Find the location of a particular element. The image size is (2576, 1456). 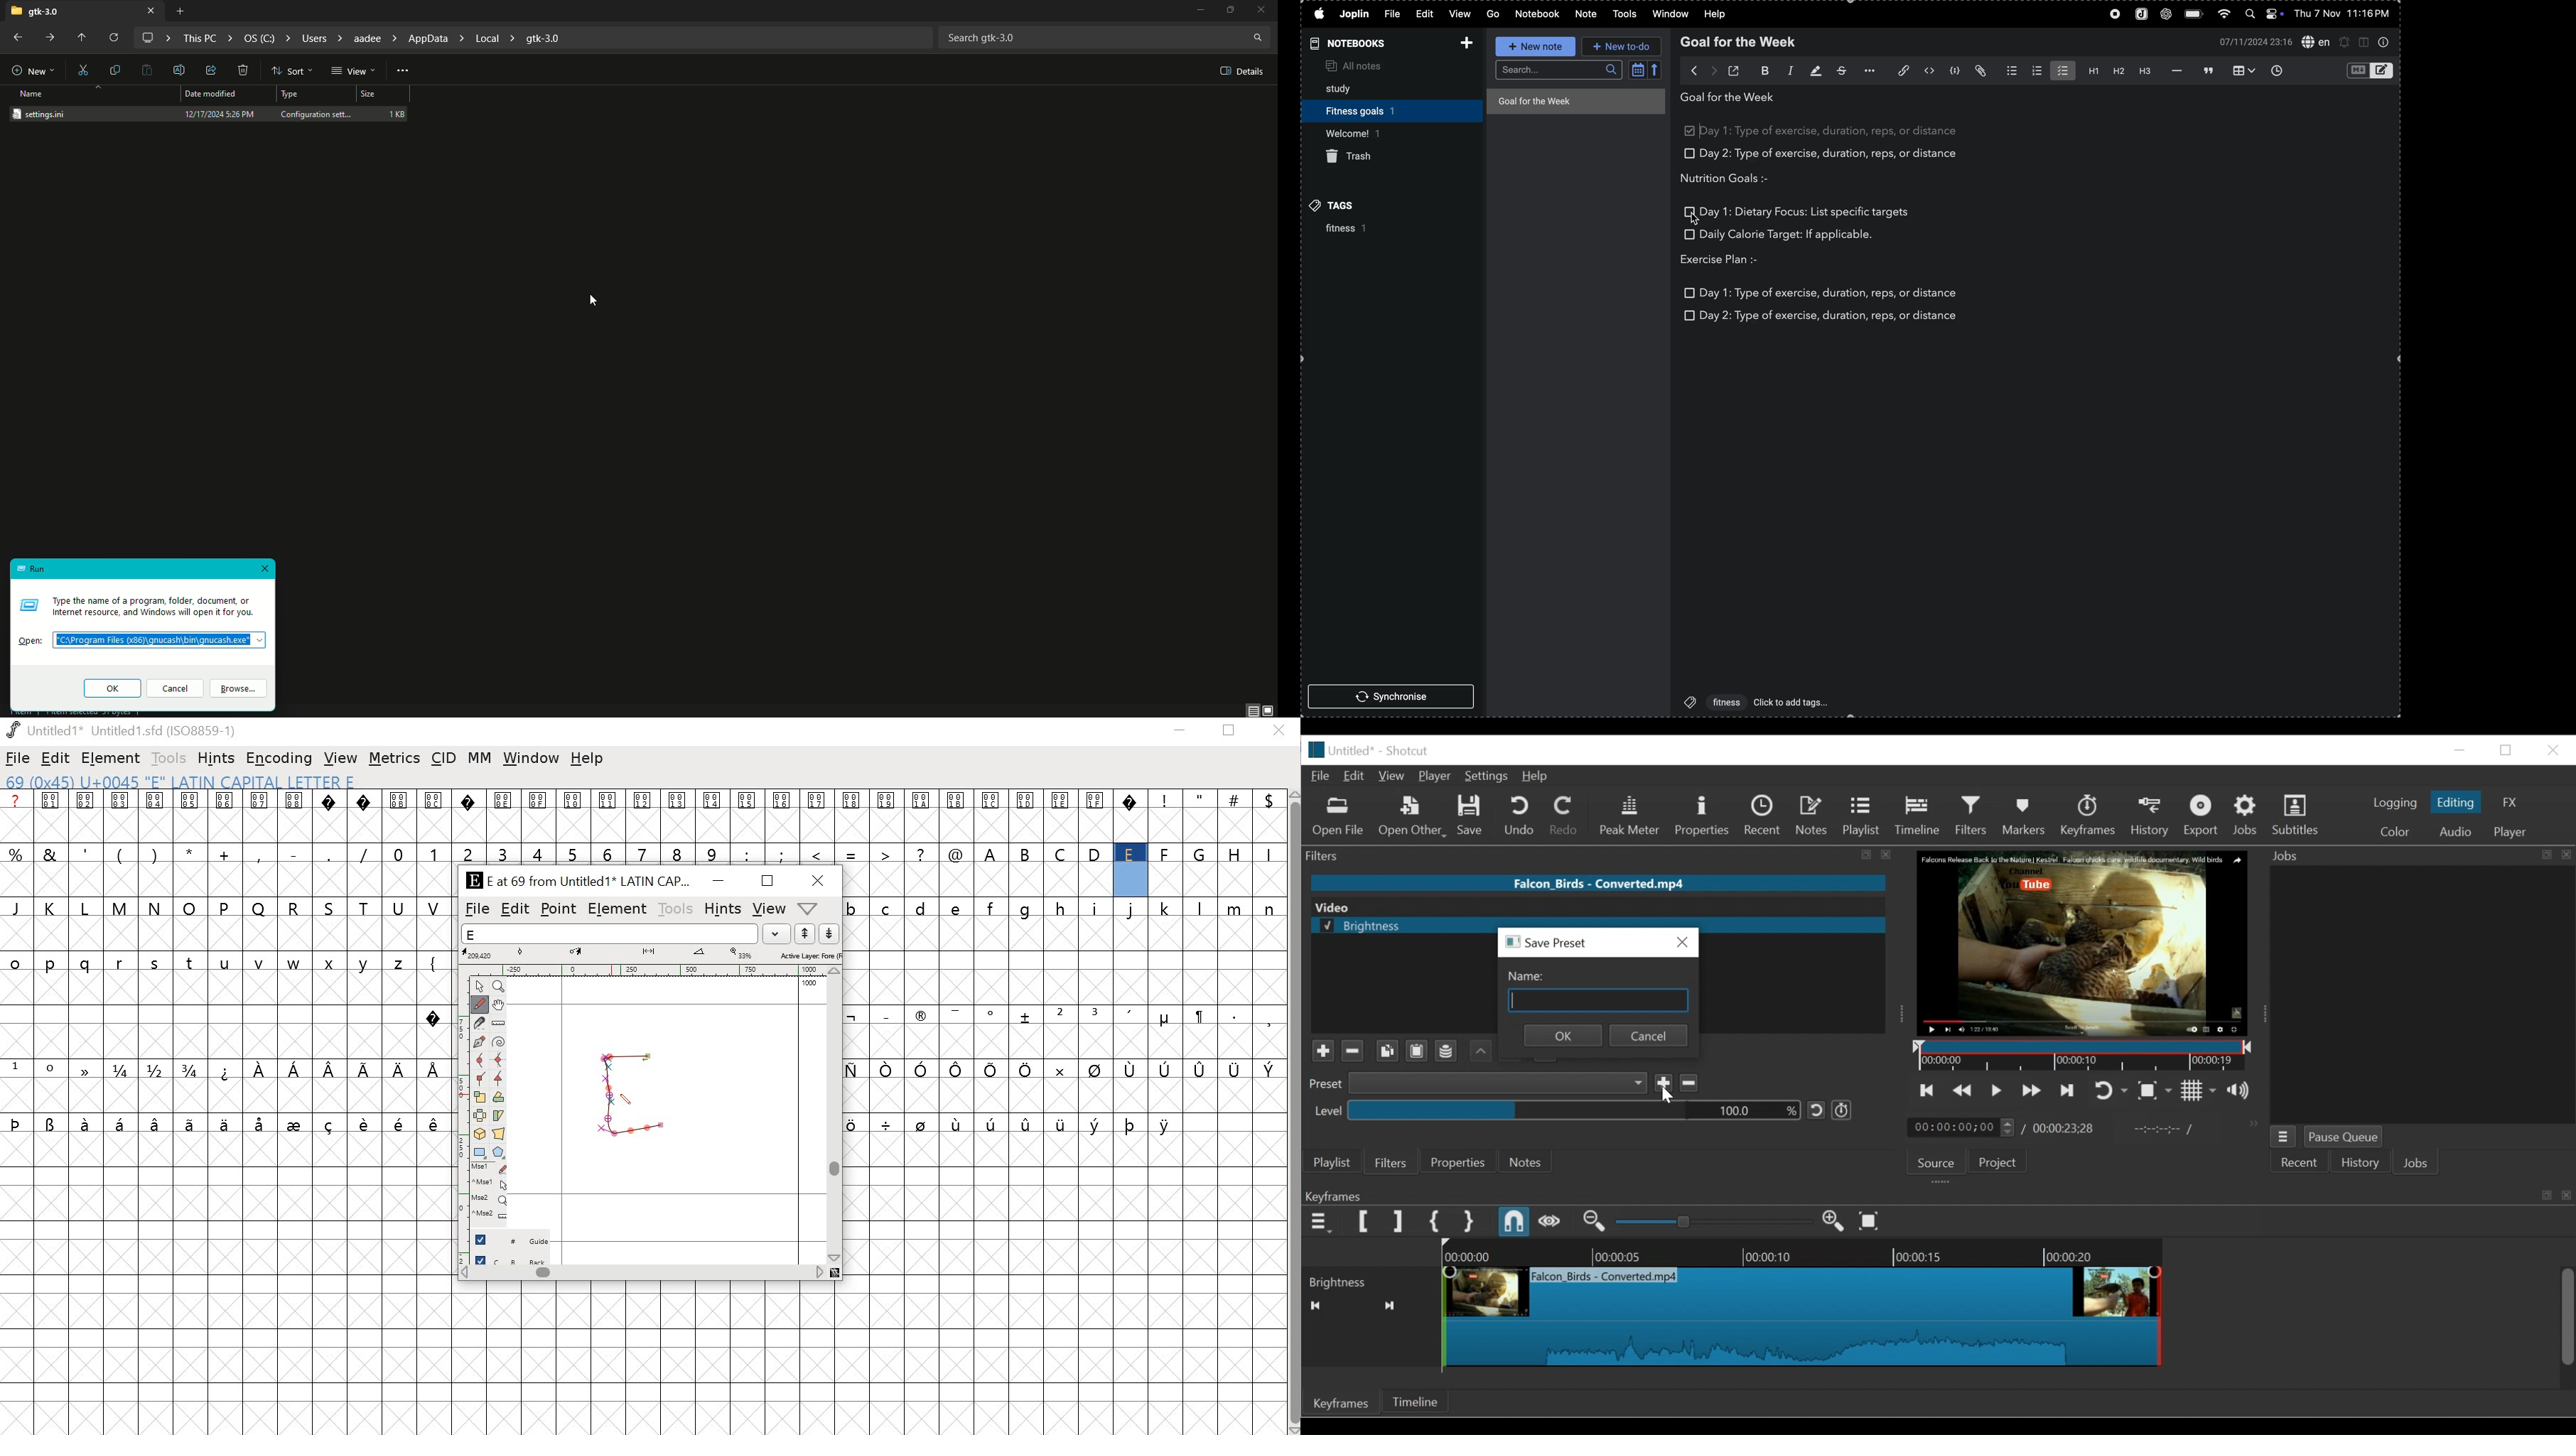

uppercase alphabets is located at coordinates (1129, 854).